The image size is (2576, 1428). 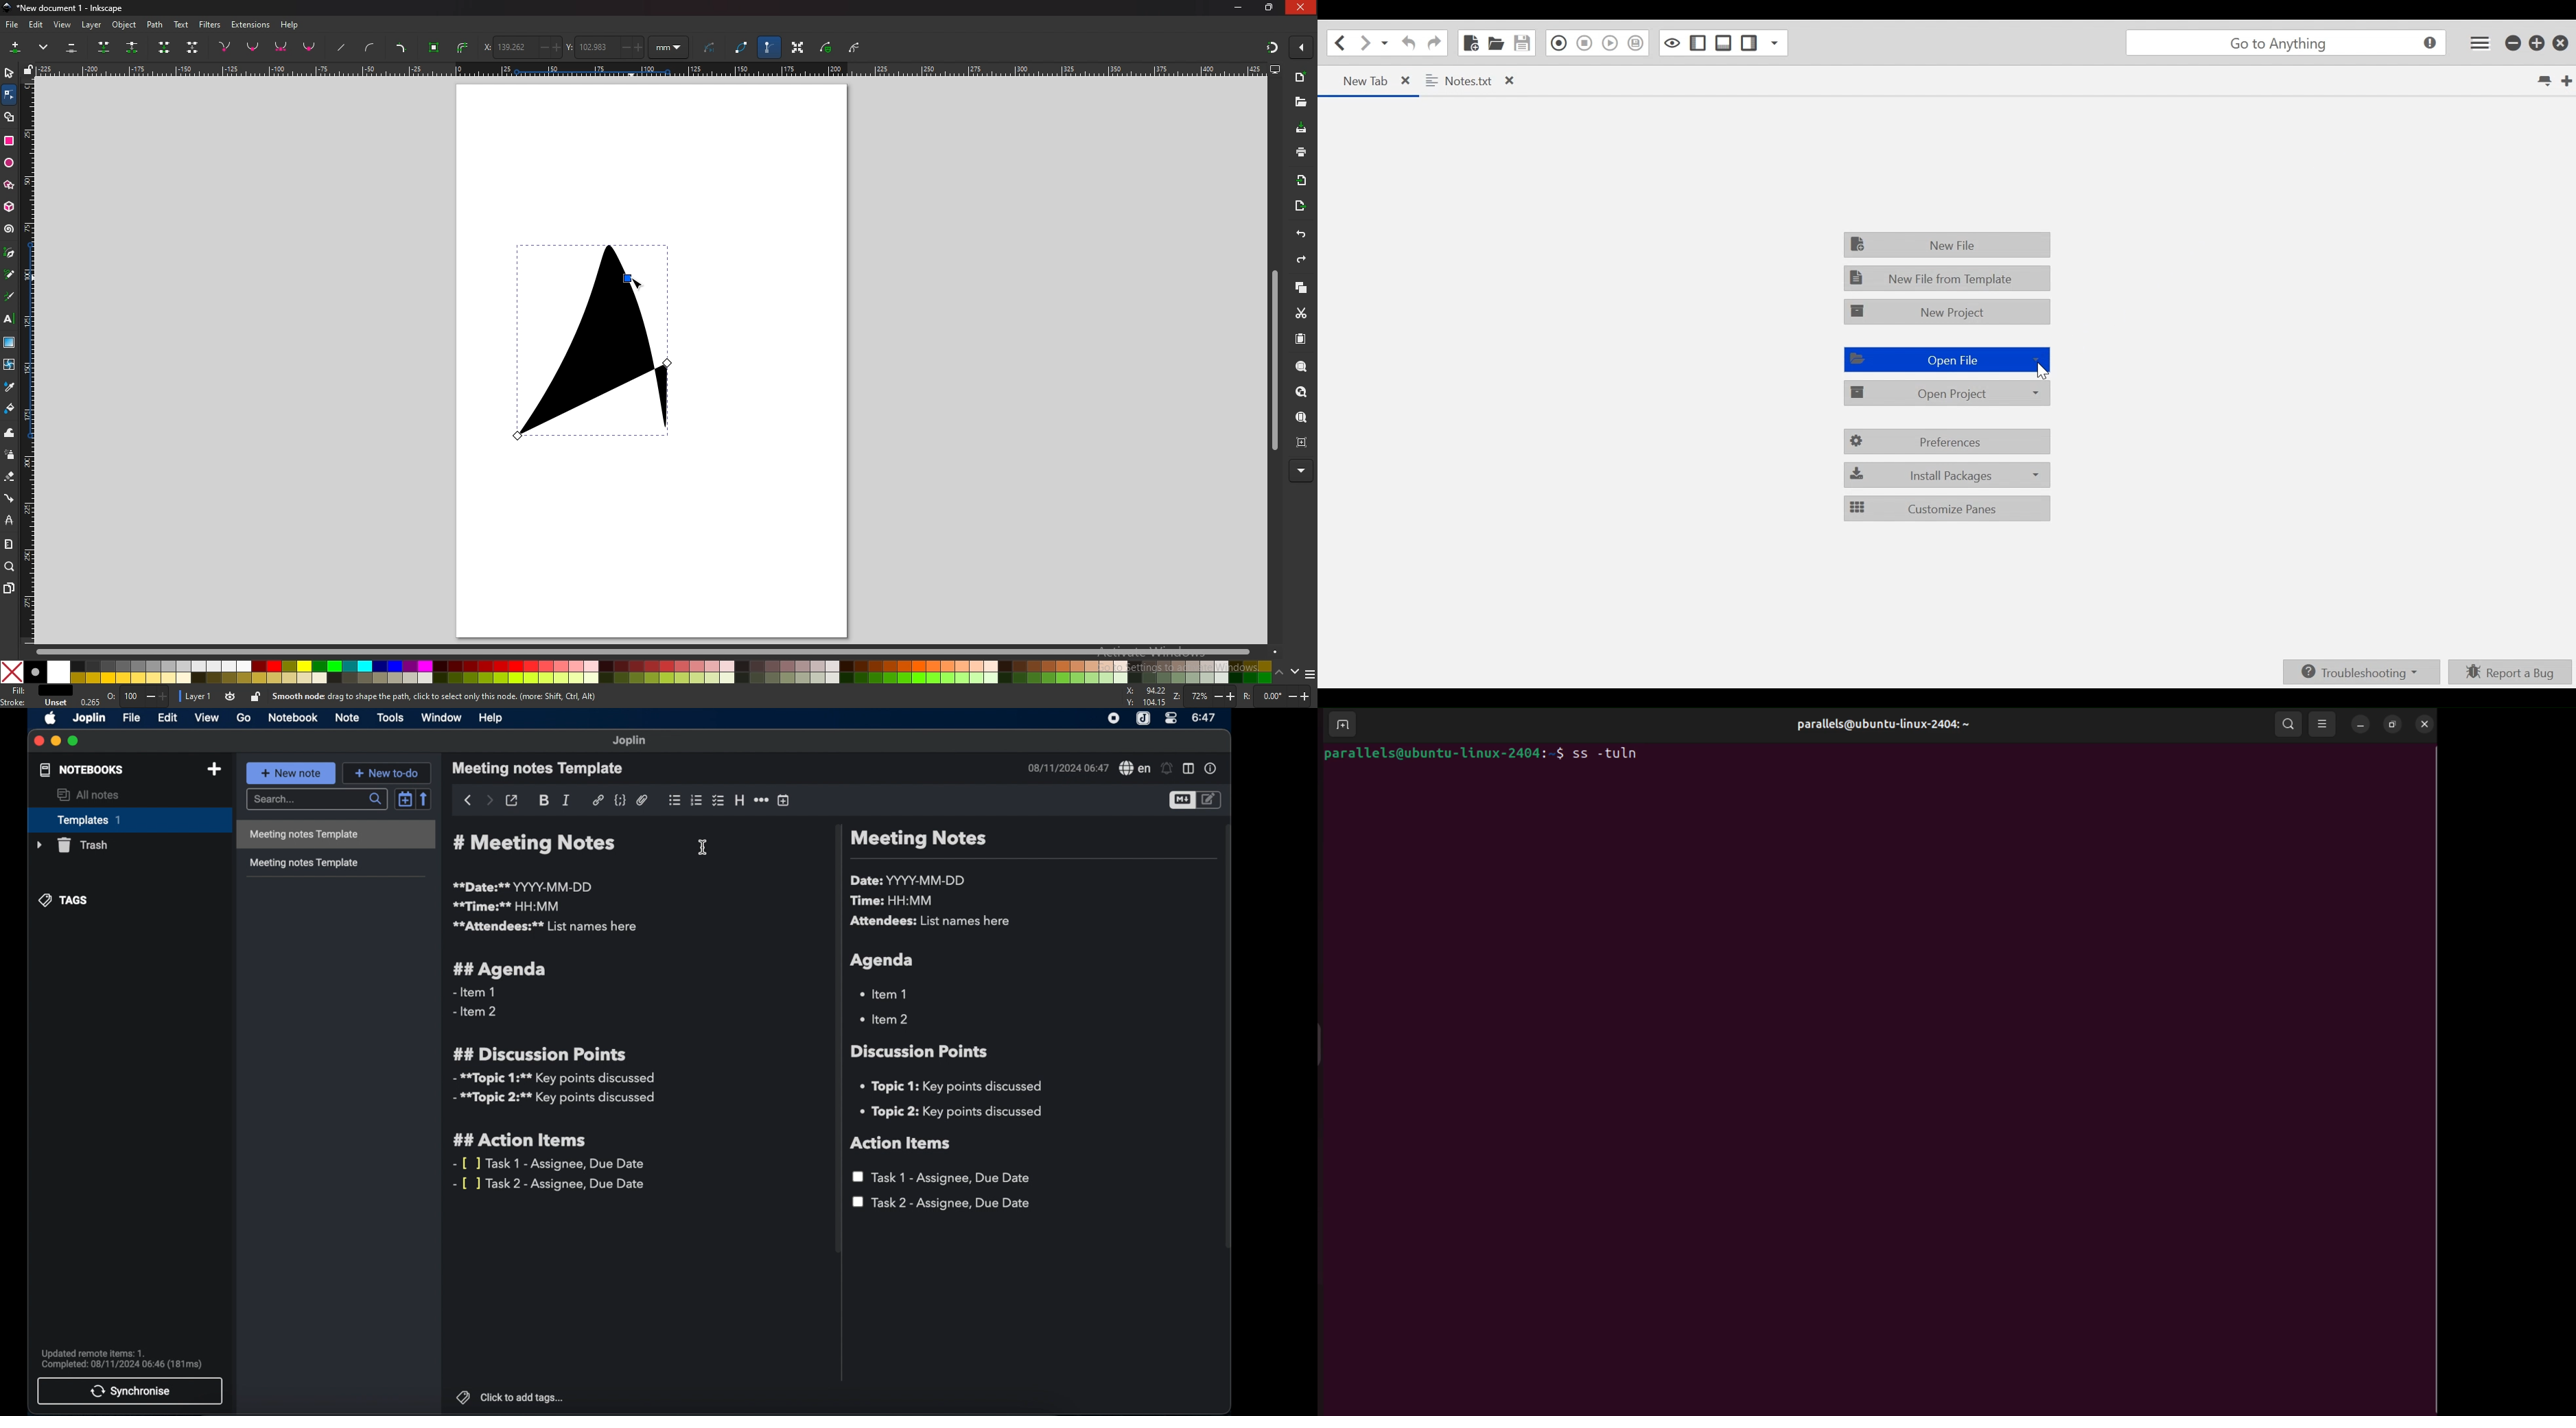 What do you see at coordinates (500, 970) in the screenshot?
I see `## agenda` at bounding box center [500, 970].